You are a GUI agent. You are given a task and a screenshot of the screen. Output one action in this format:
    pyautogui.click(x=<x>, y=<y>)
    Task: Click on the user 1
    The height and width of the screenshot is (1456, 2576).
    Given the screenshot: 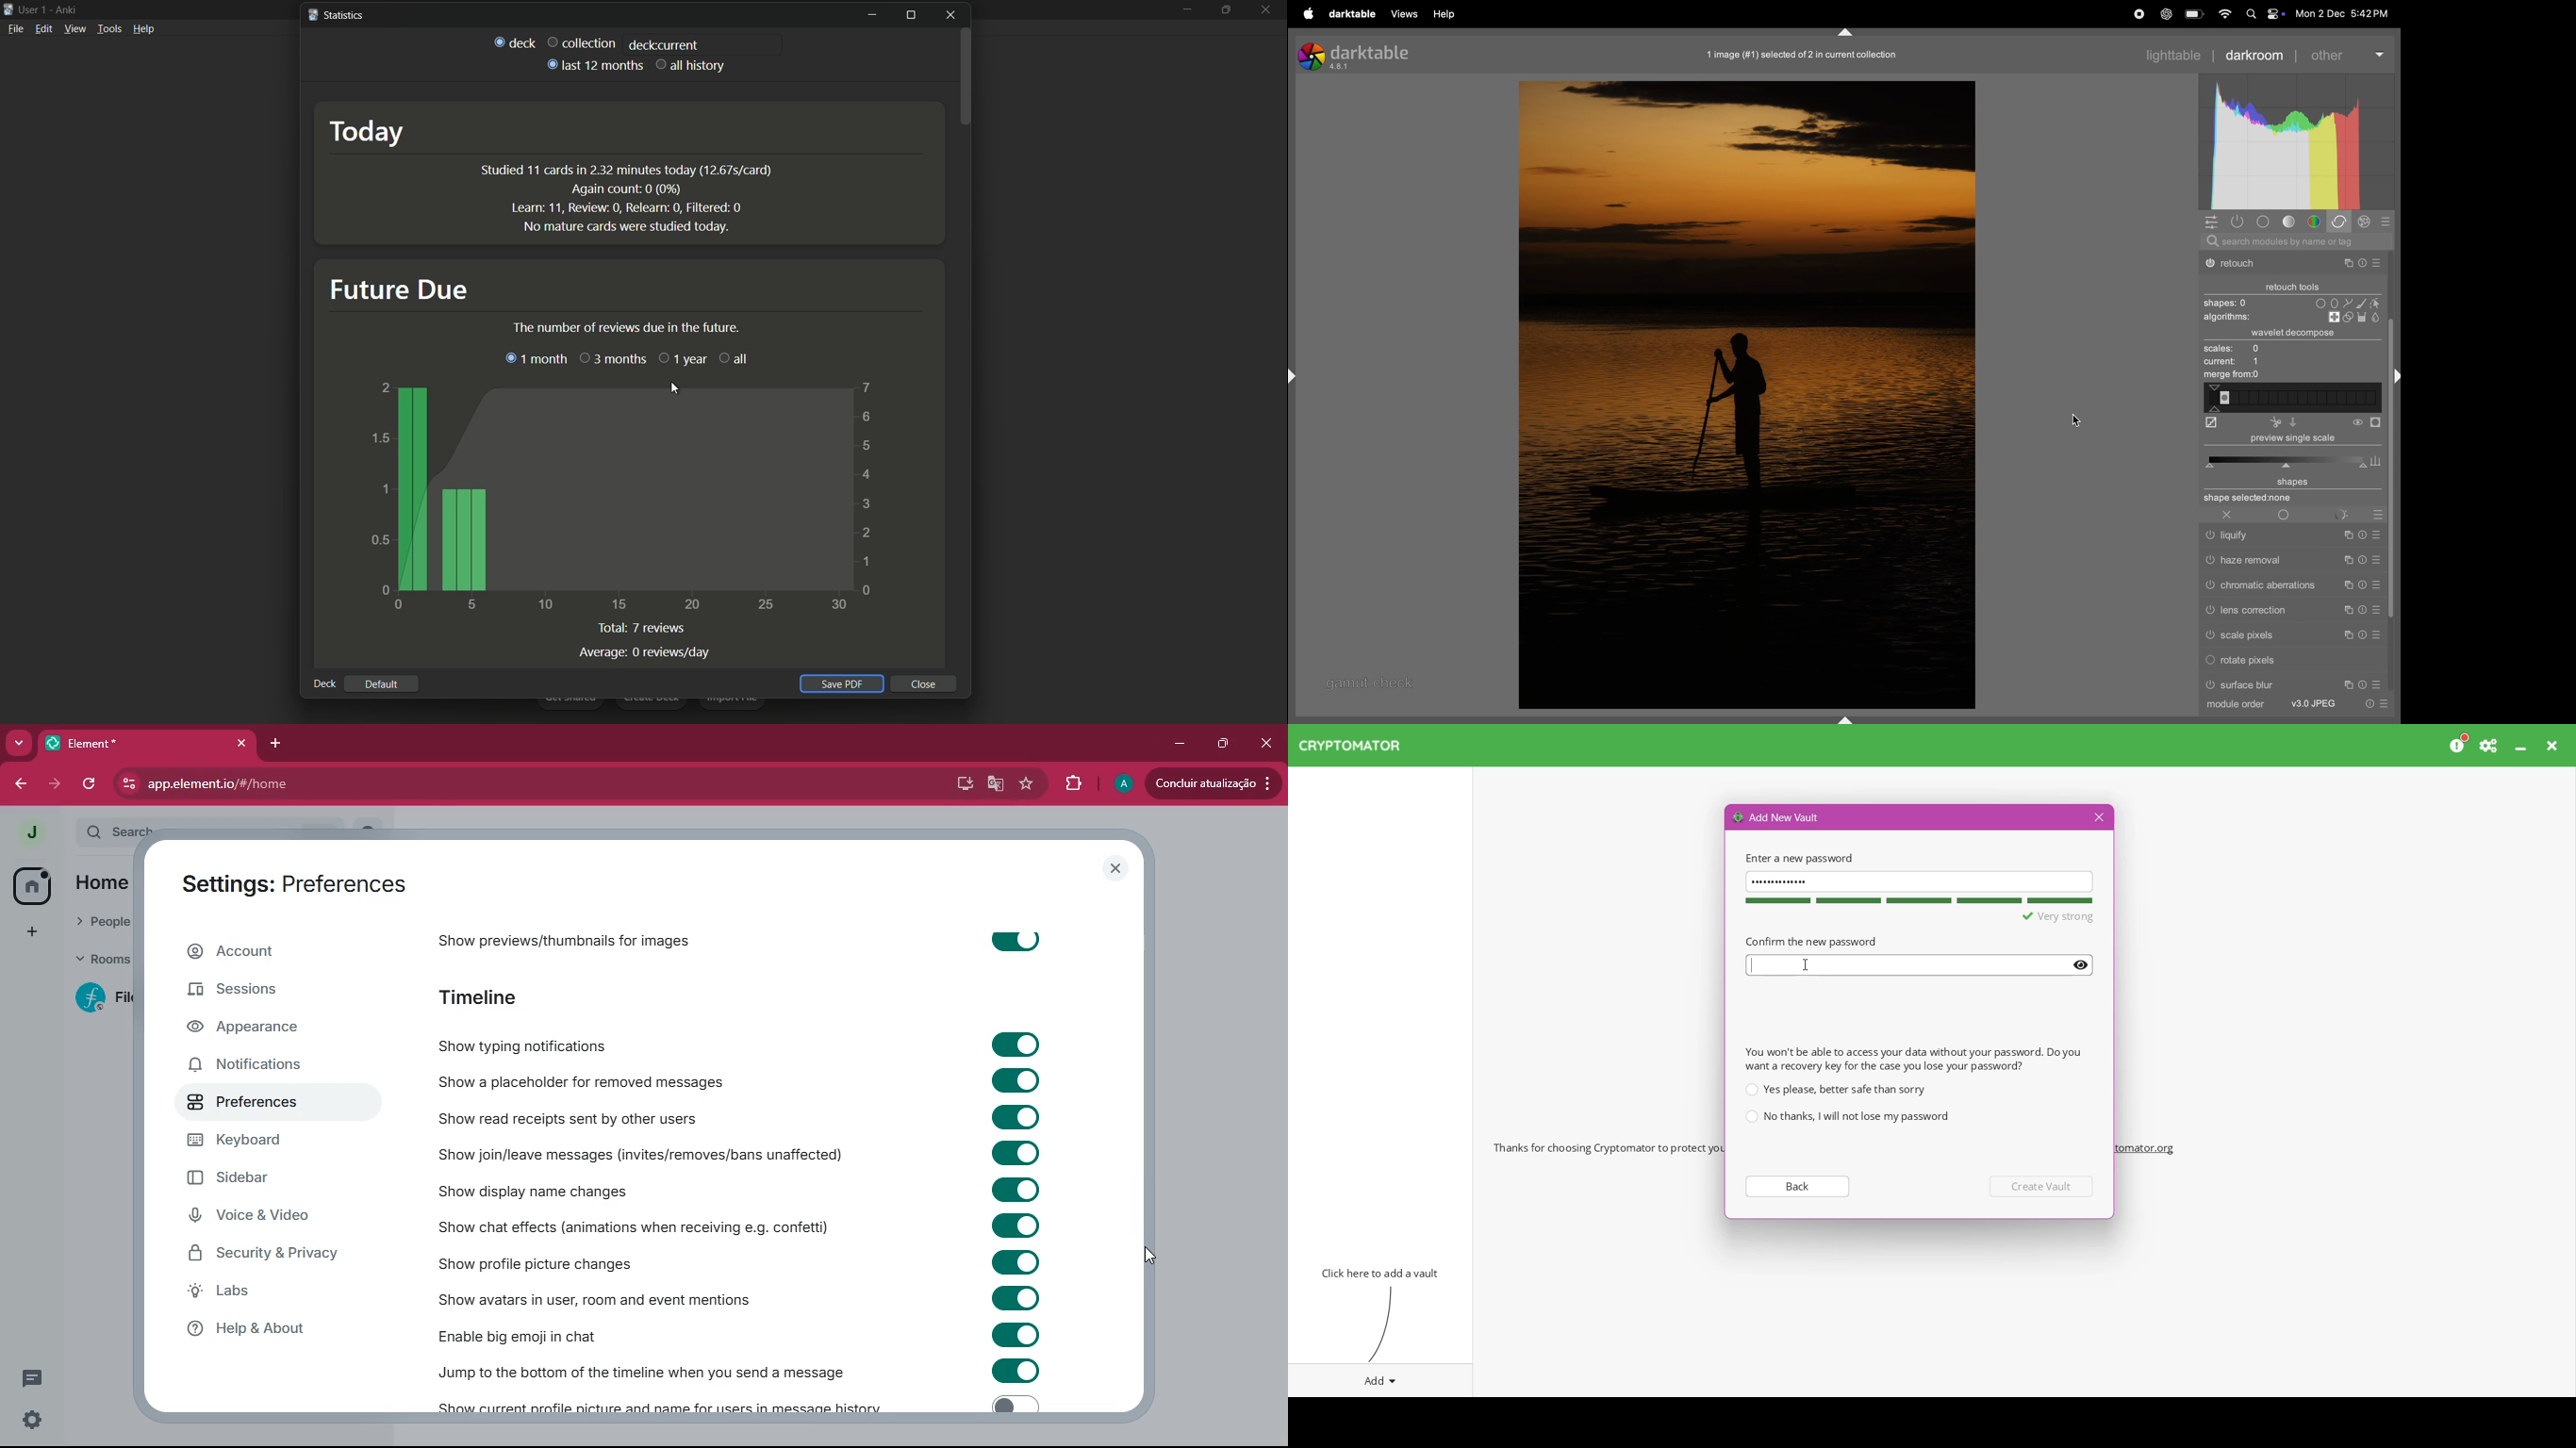 What is the action you would take?
    pyautogui.click(x=34, y=9)
    